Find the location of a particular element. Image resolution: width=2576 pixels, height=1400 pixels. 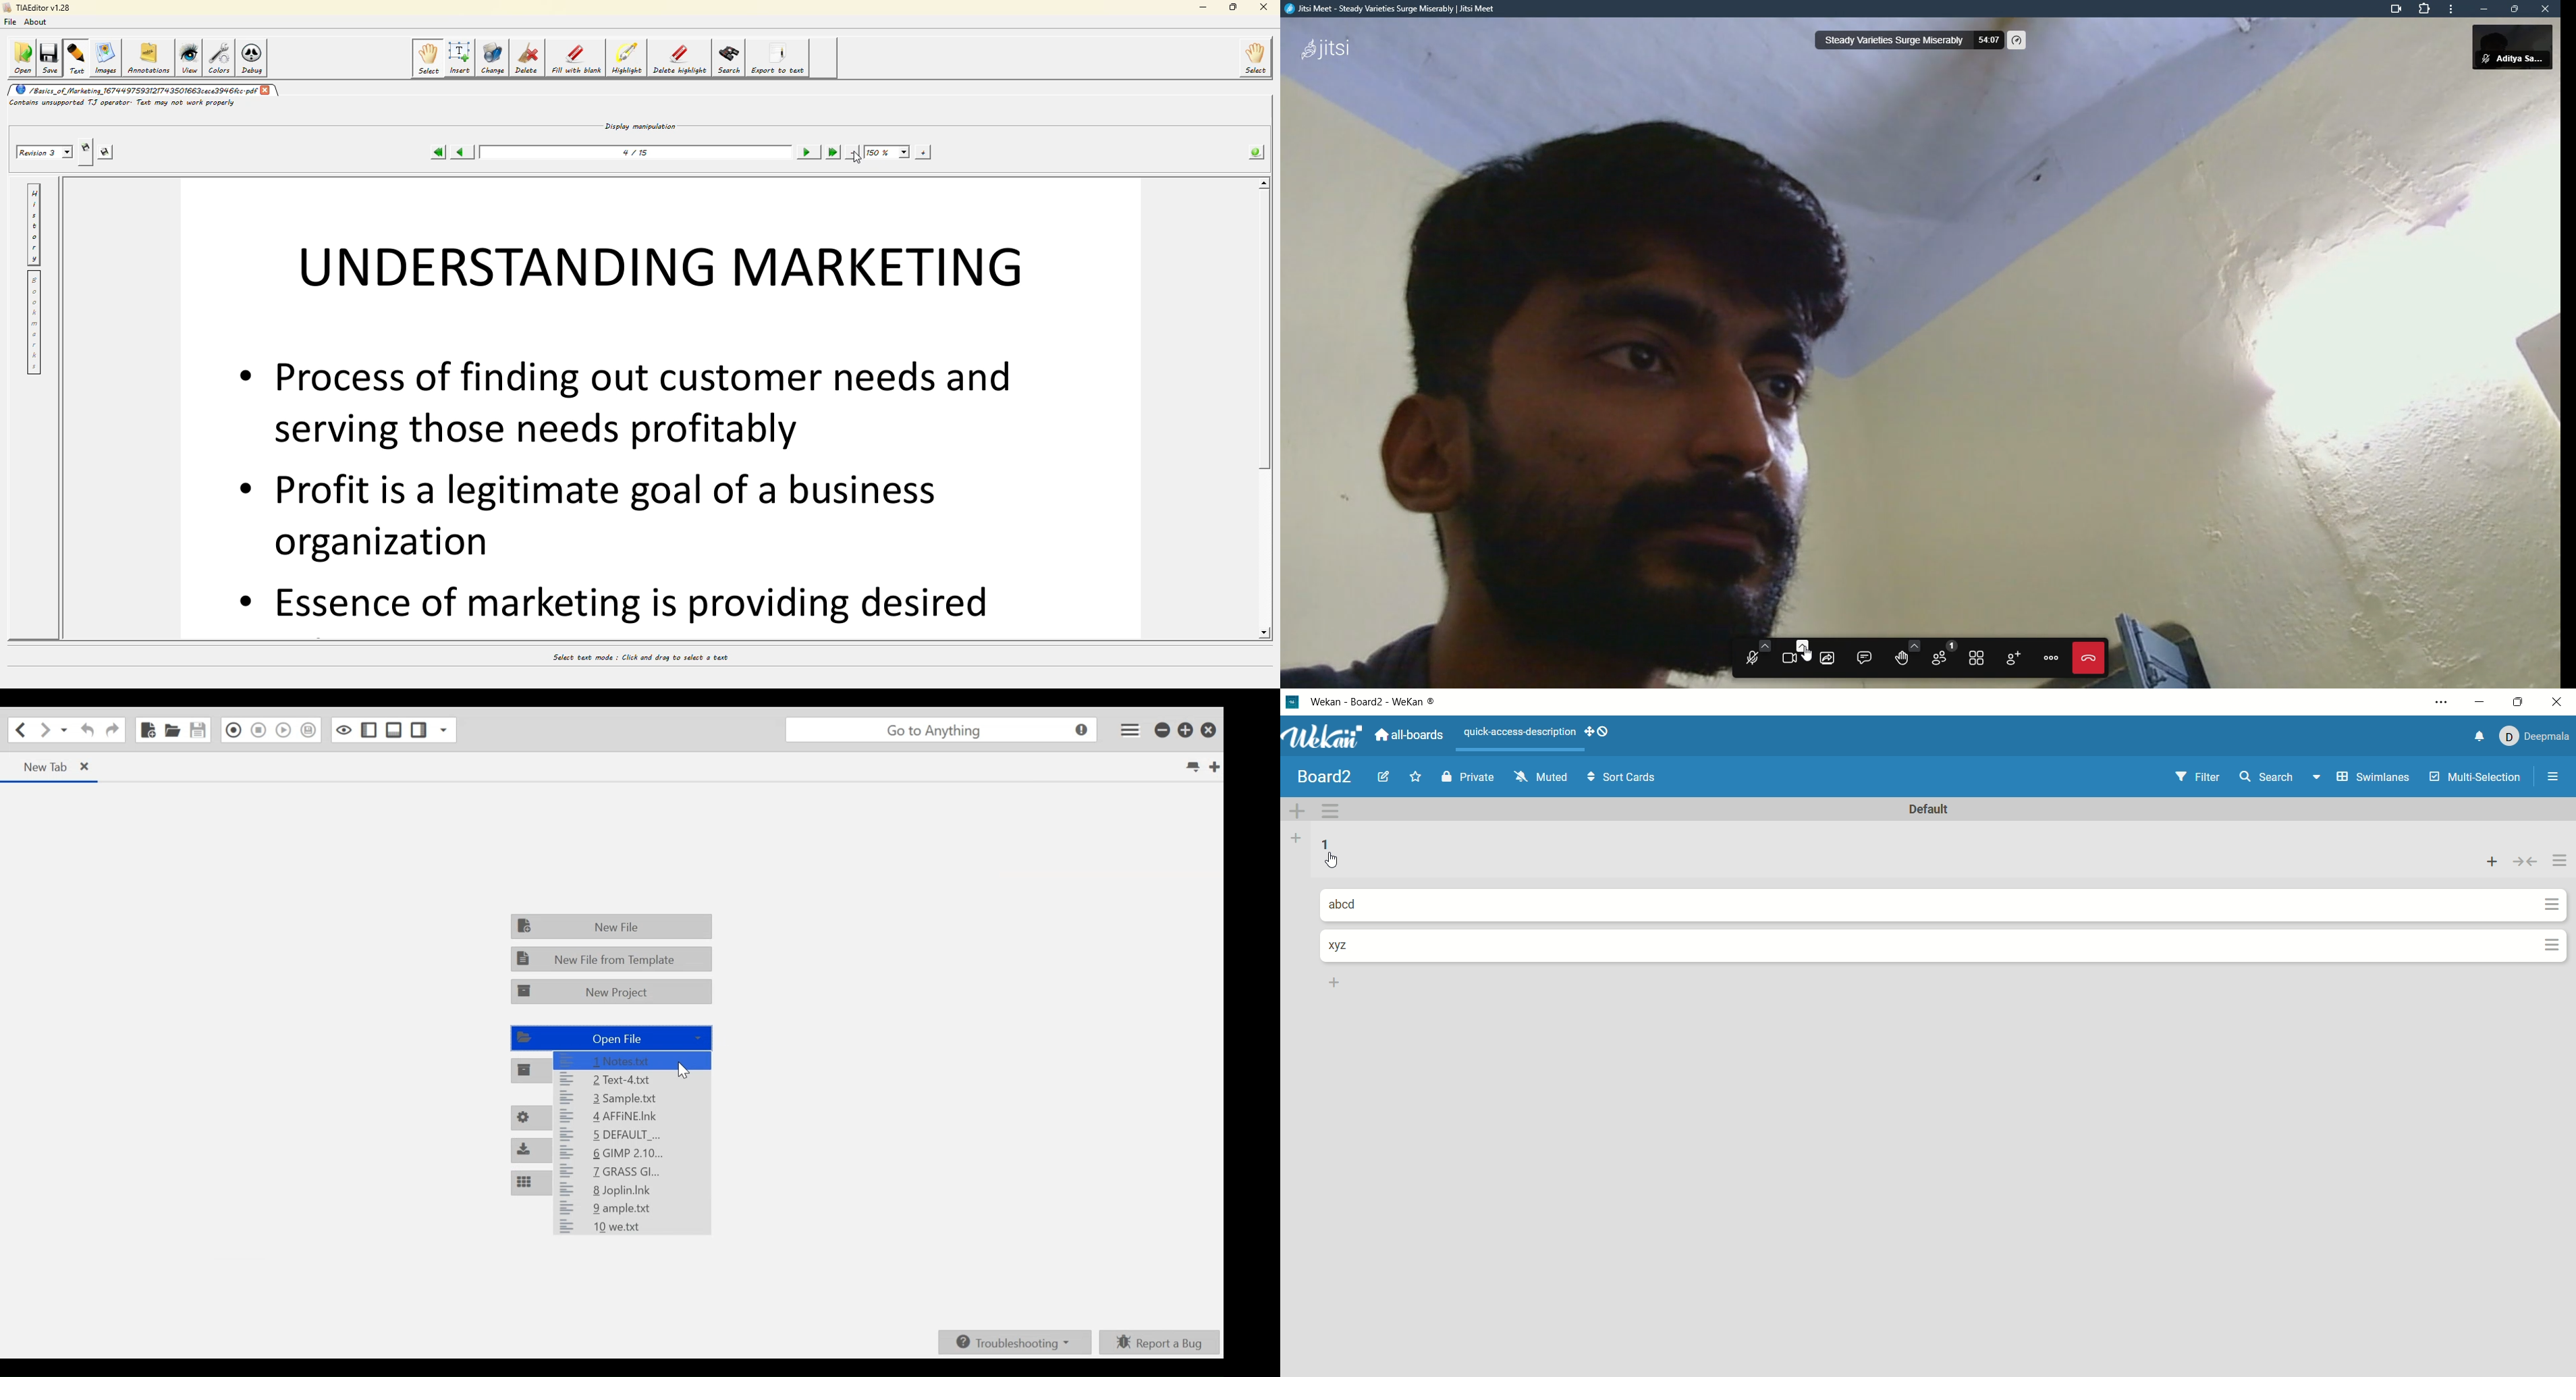

maximize is located at coordinates (2515, 702).